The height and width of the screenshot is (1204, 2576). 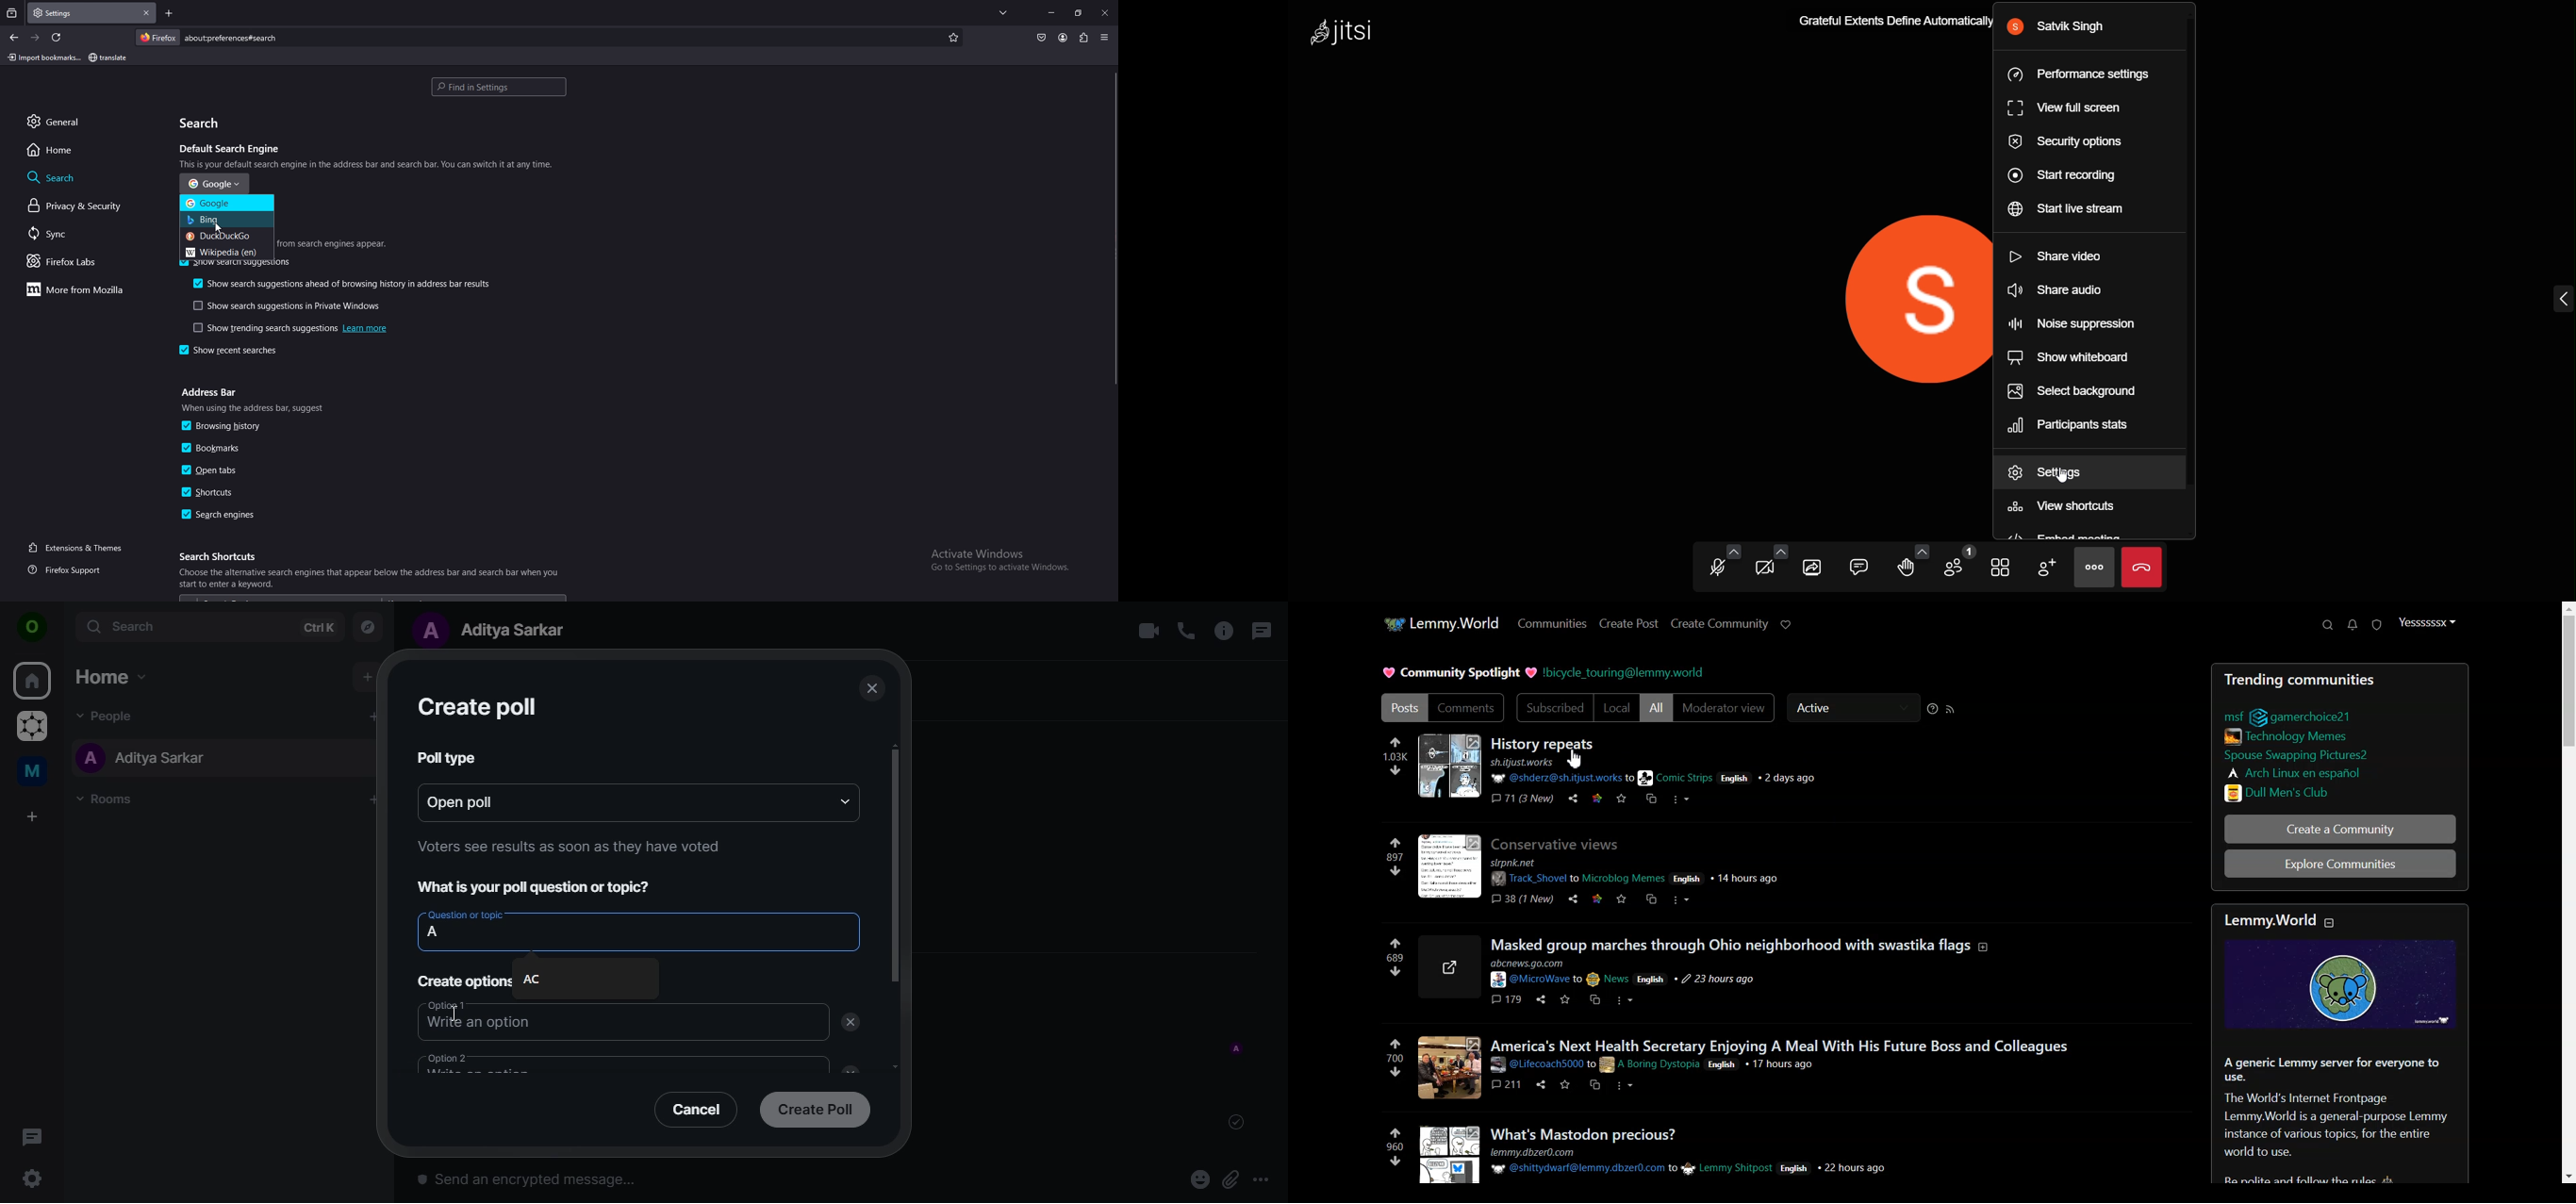 I want to click on share audio, so click(x=2063, y=291).